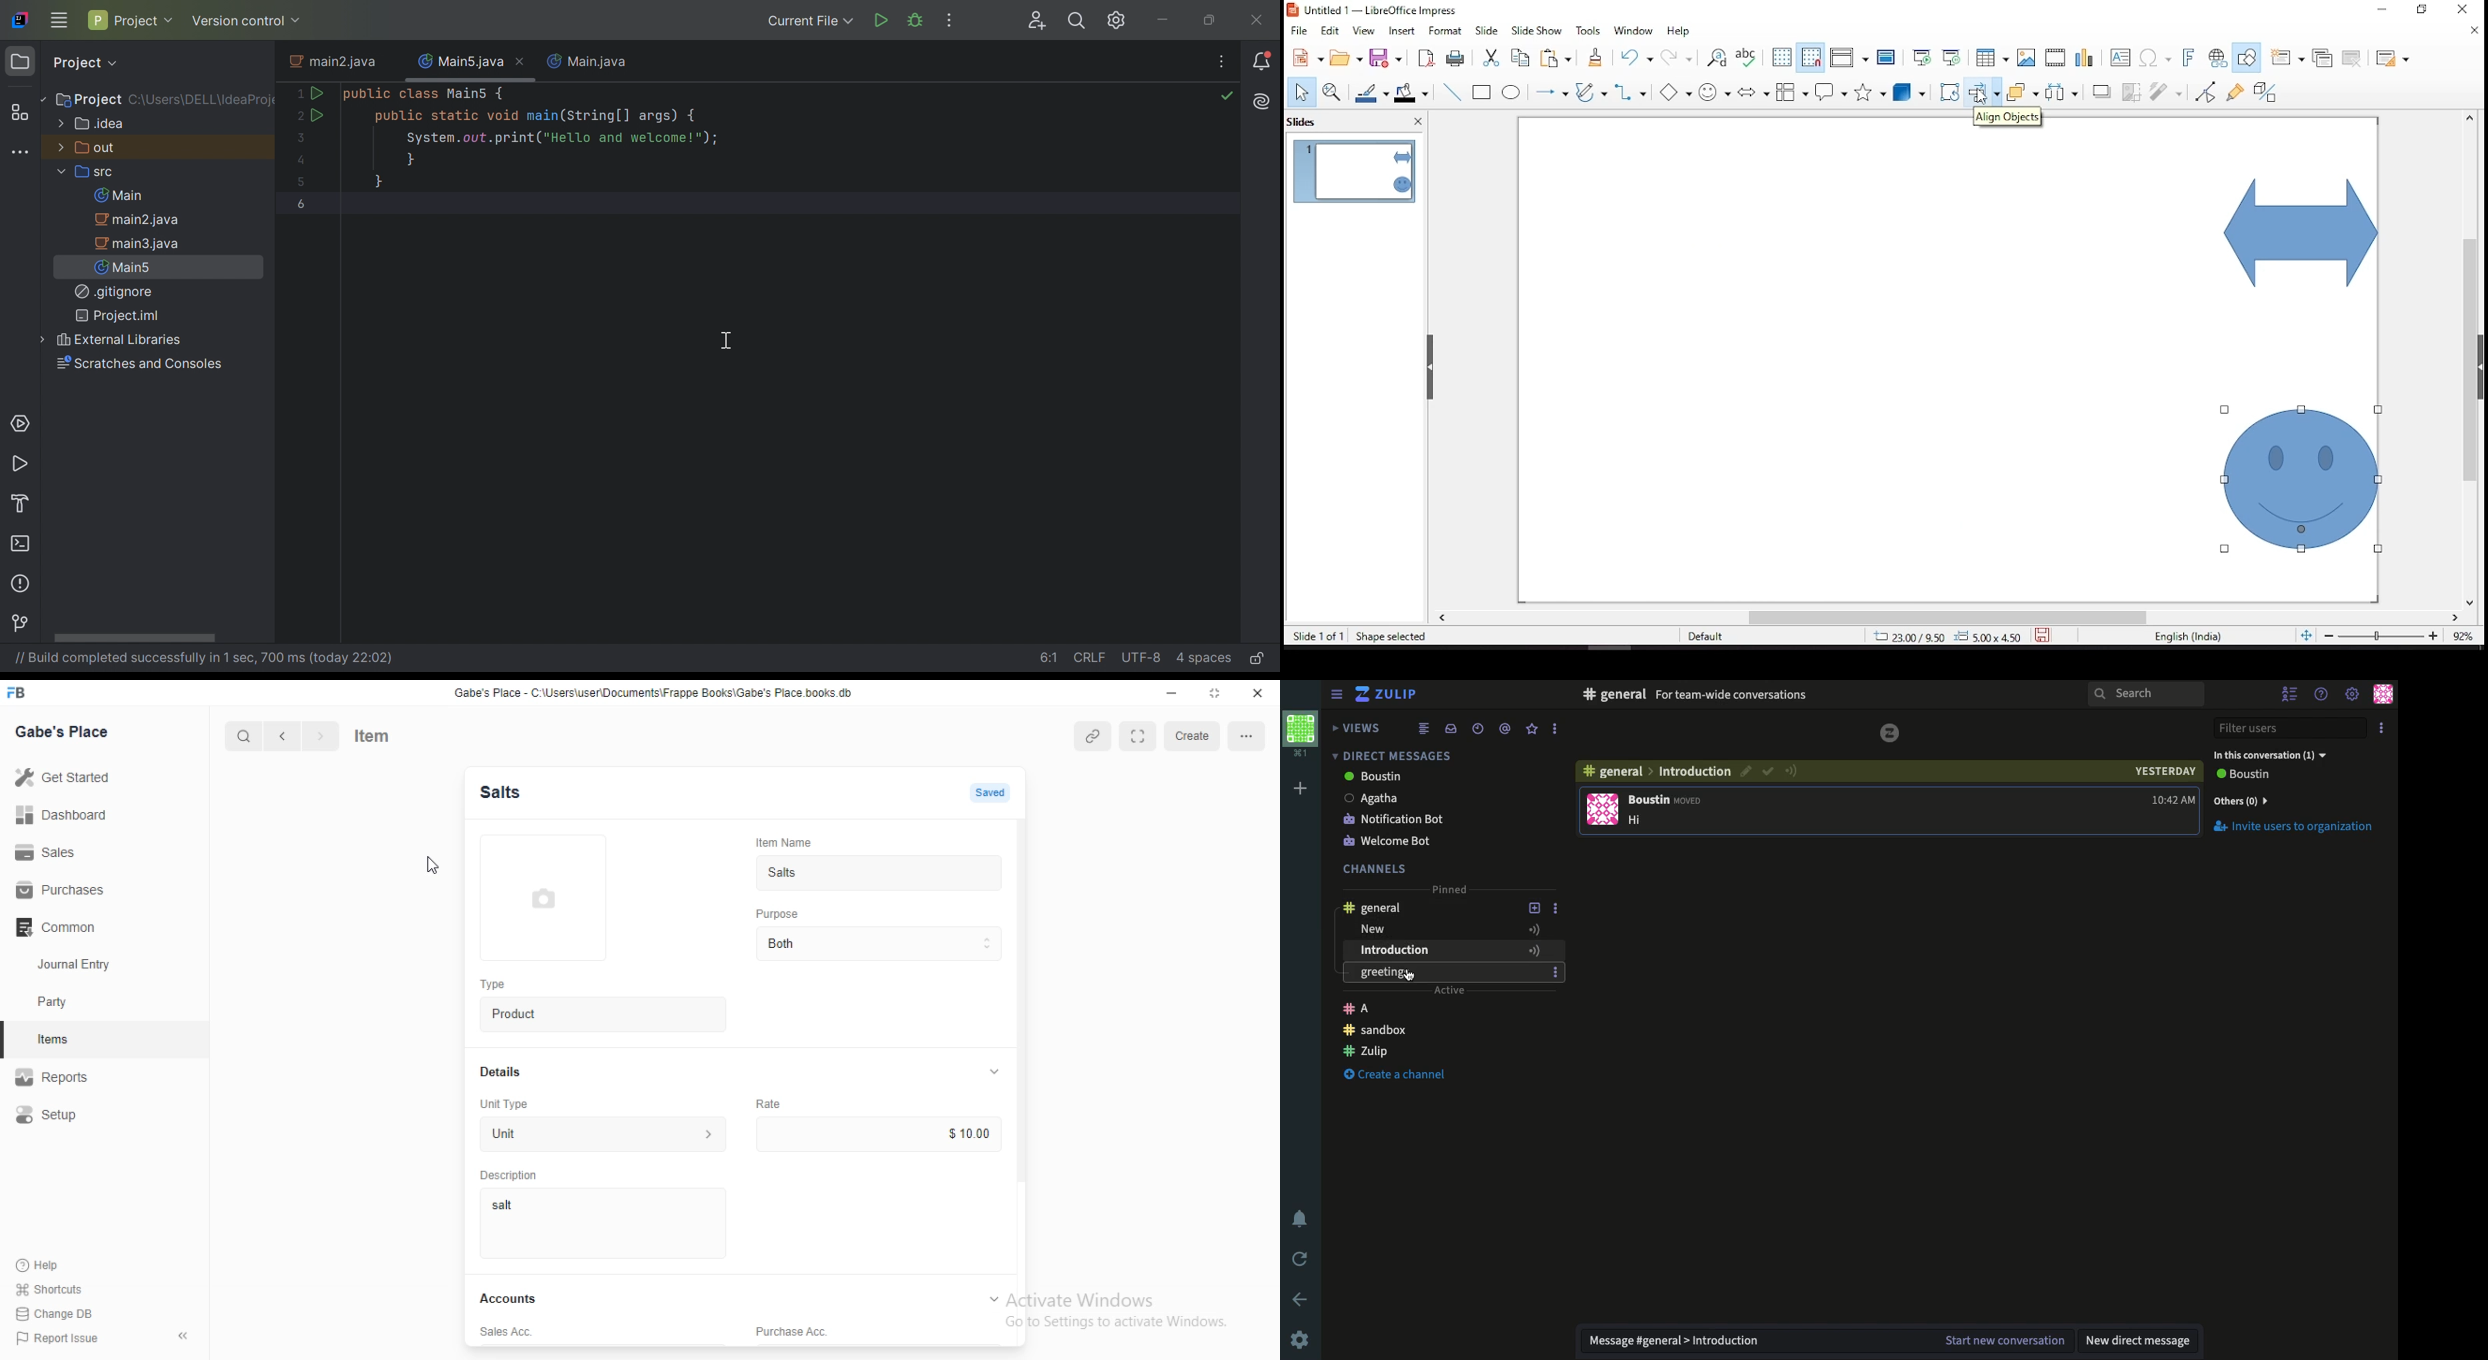  Describe the element at coordinates (1217, 694) in the screenshot. I see `maximize` at that location.